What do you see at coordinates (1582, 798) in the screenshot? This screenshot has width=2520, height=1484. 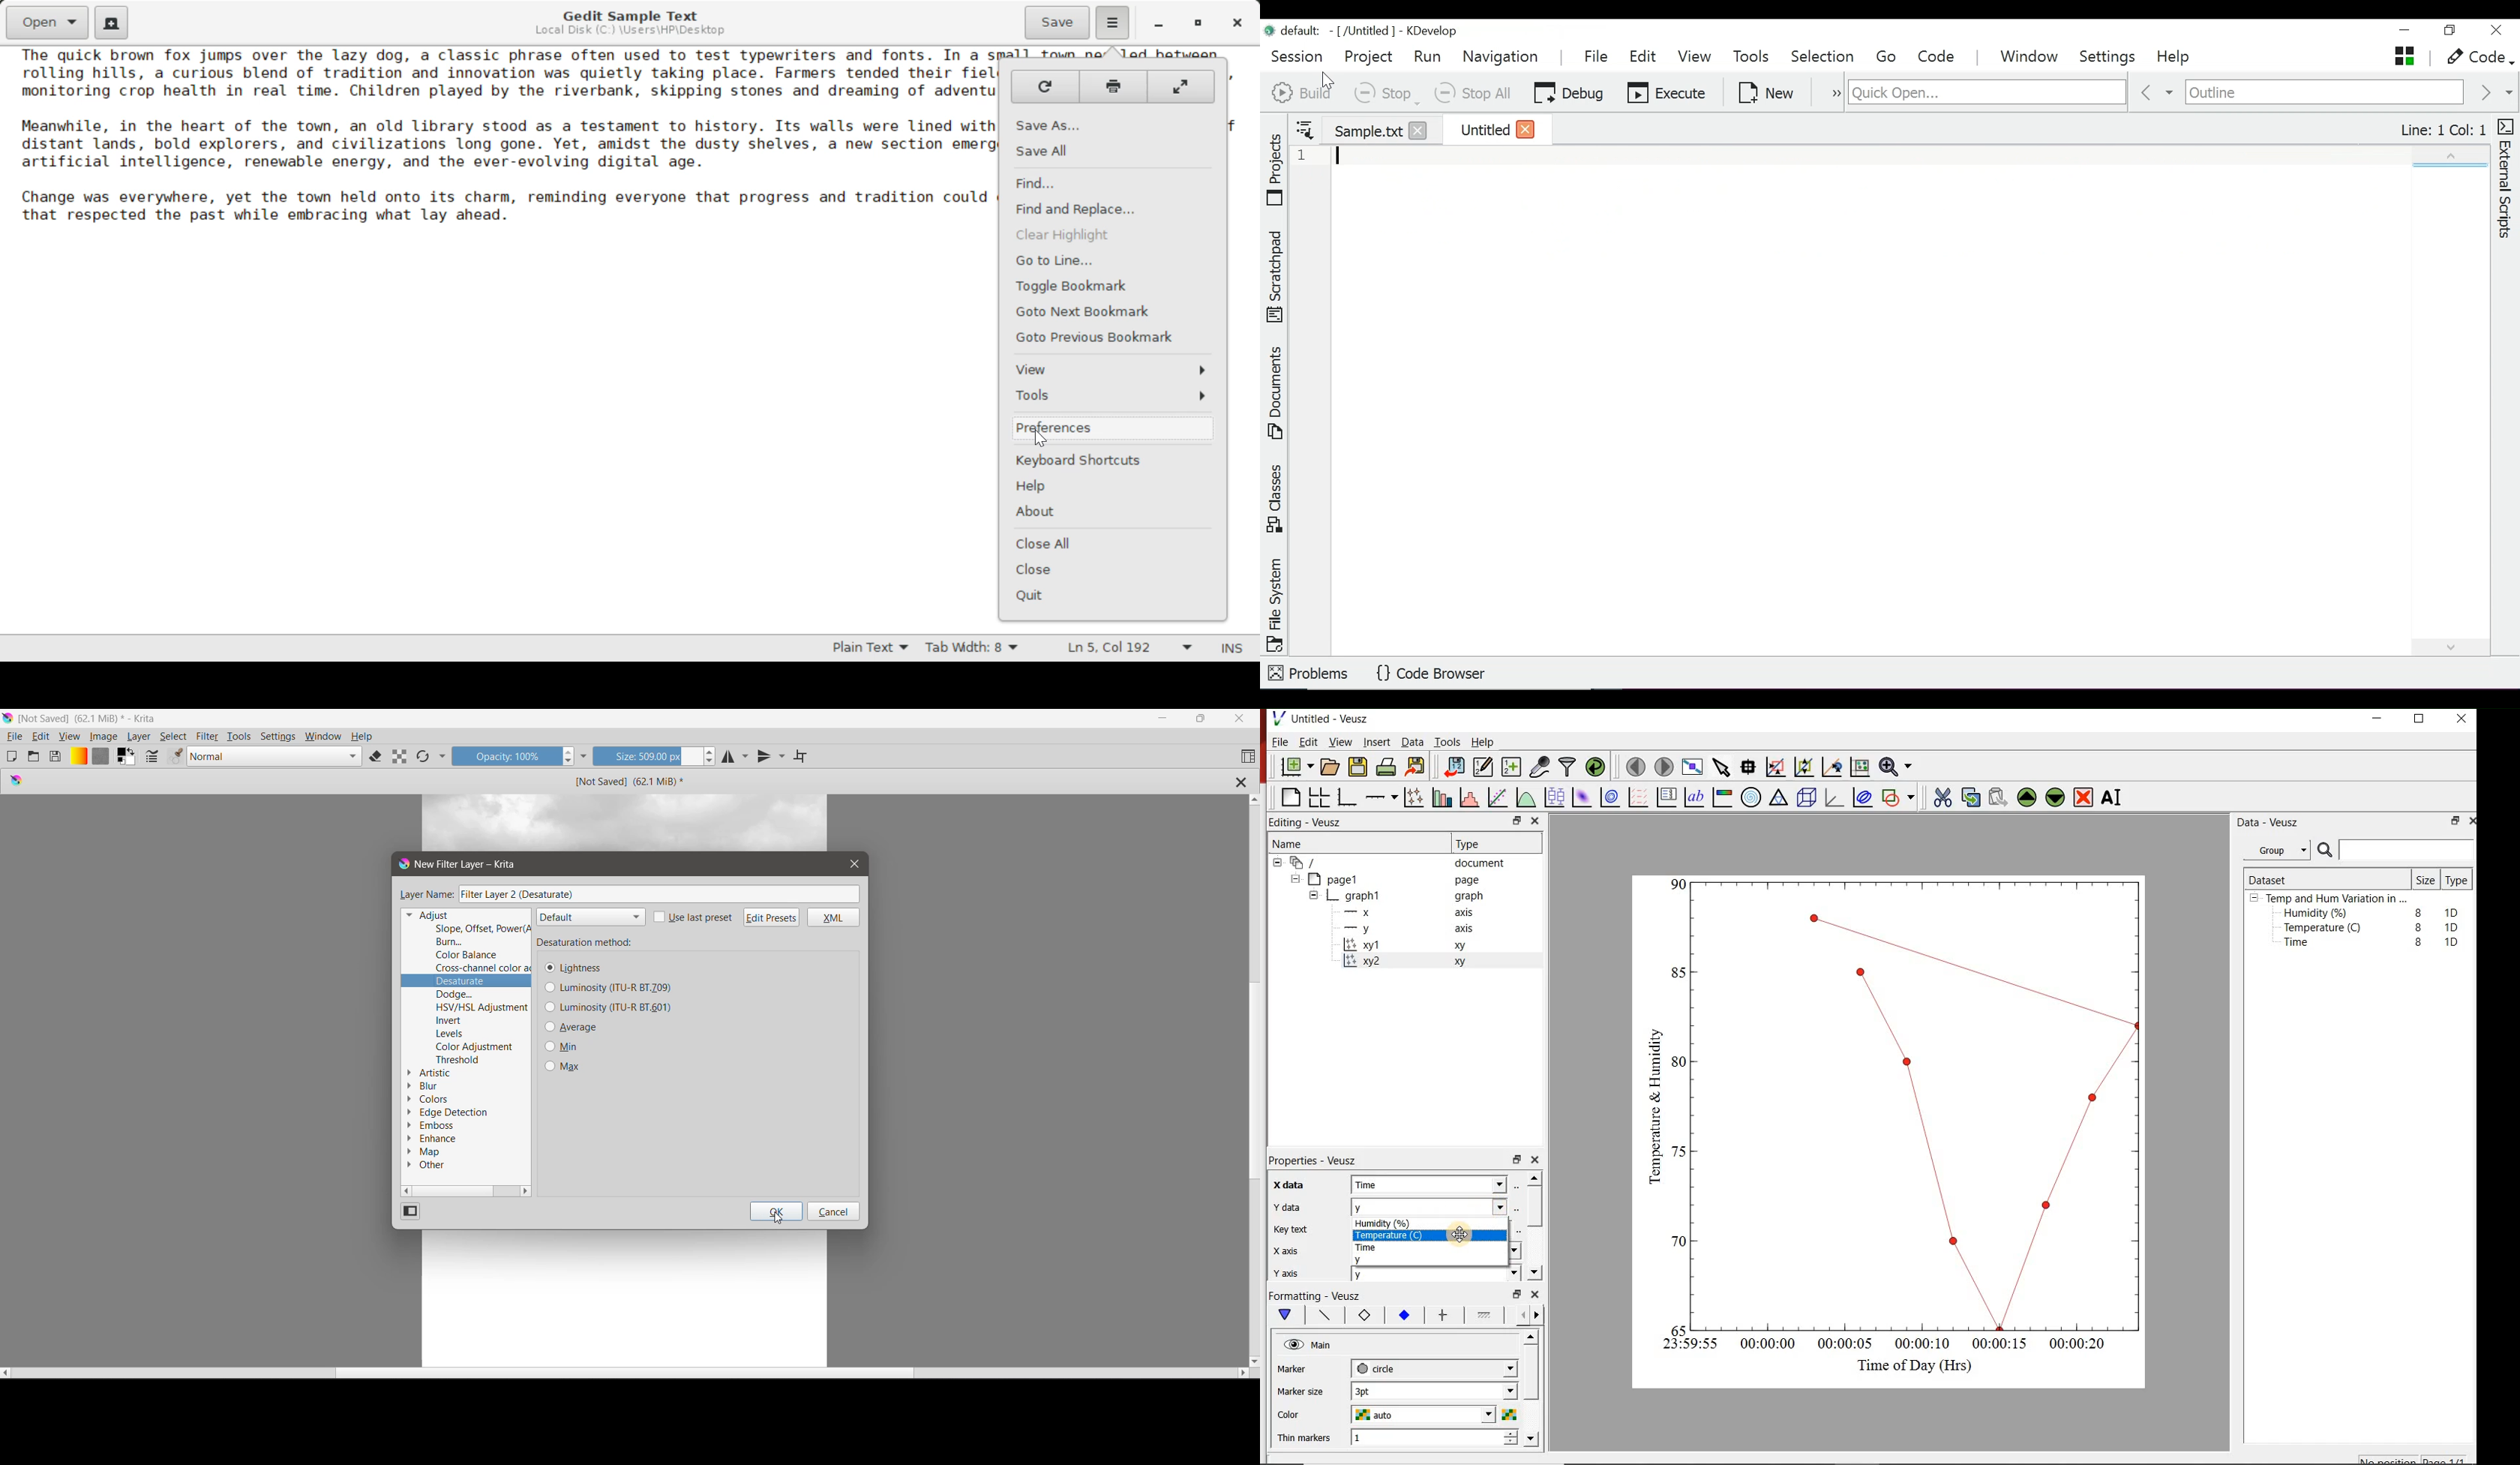 I see `plot a 2d dataset as an image` at bounding box center [1582, 798].